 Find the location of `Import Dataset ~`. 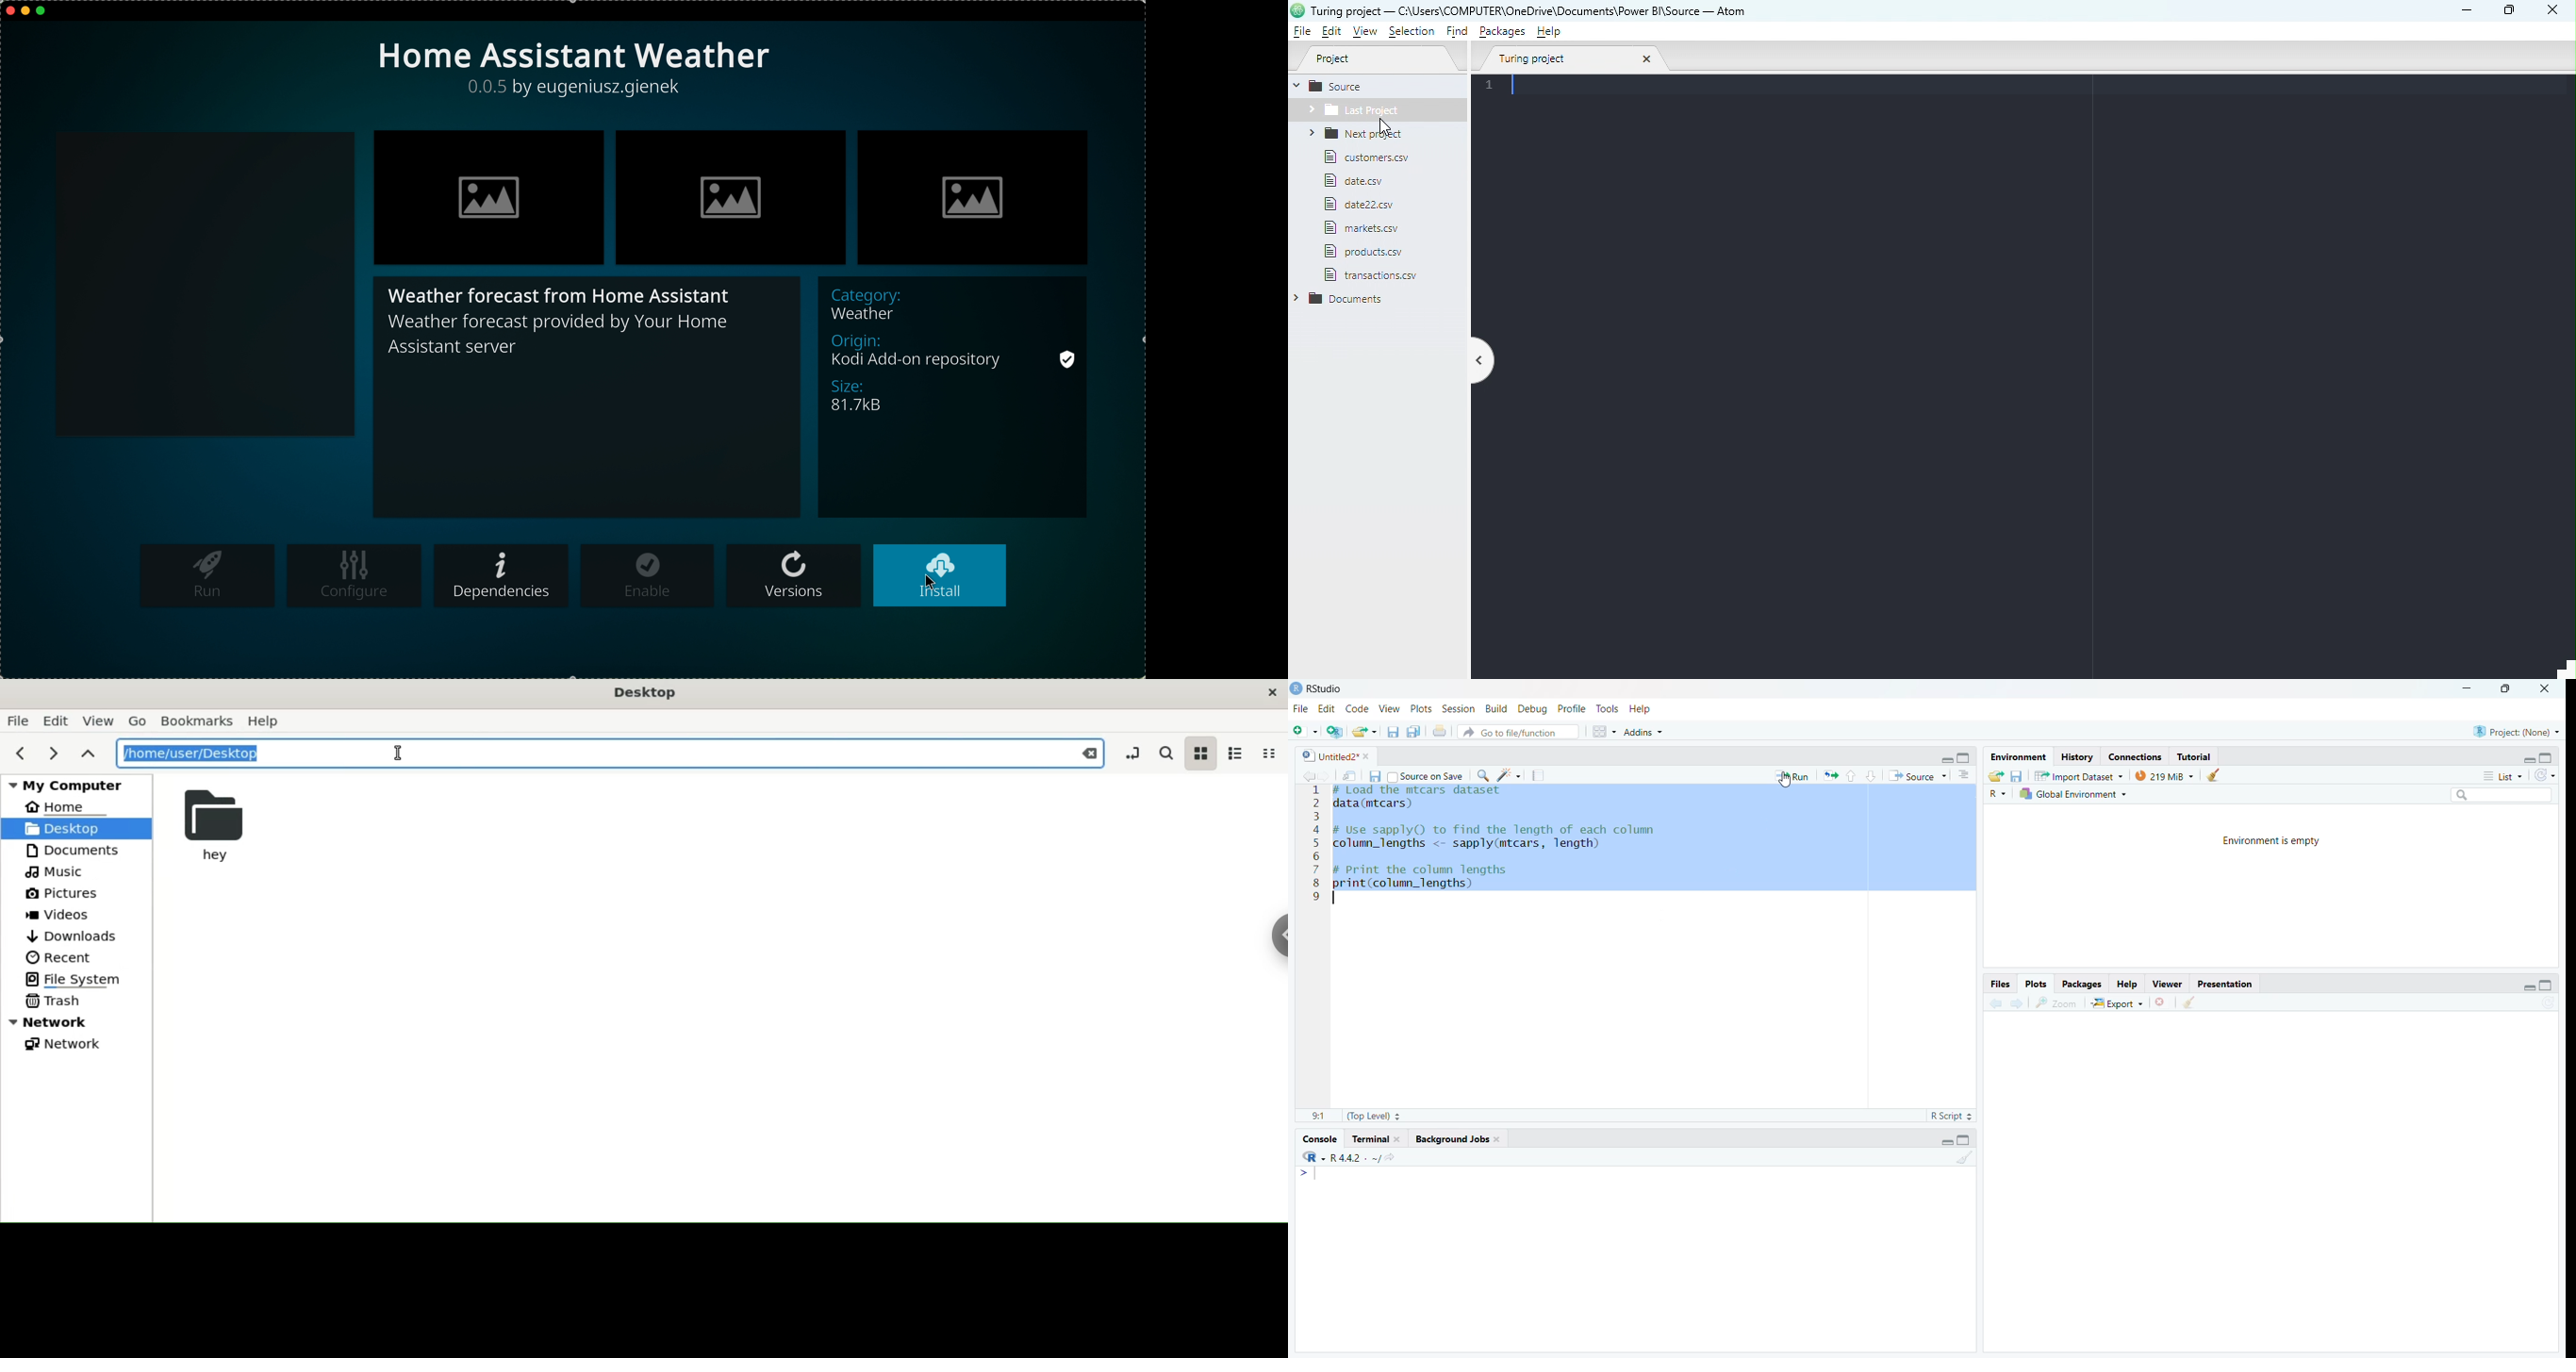

Import Dataset ~ is located at coordinates (2079, 776).